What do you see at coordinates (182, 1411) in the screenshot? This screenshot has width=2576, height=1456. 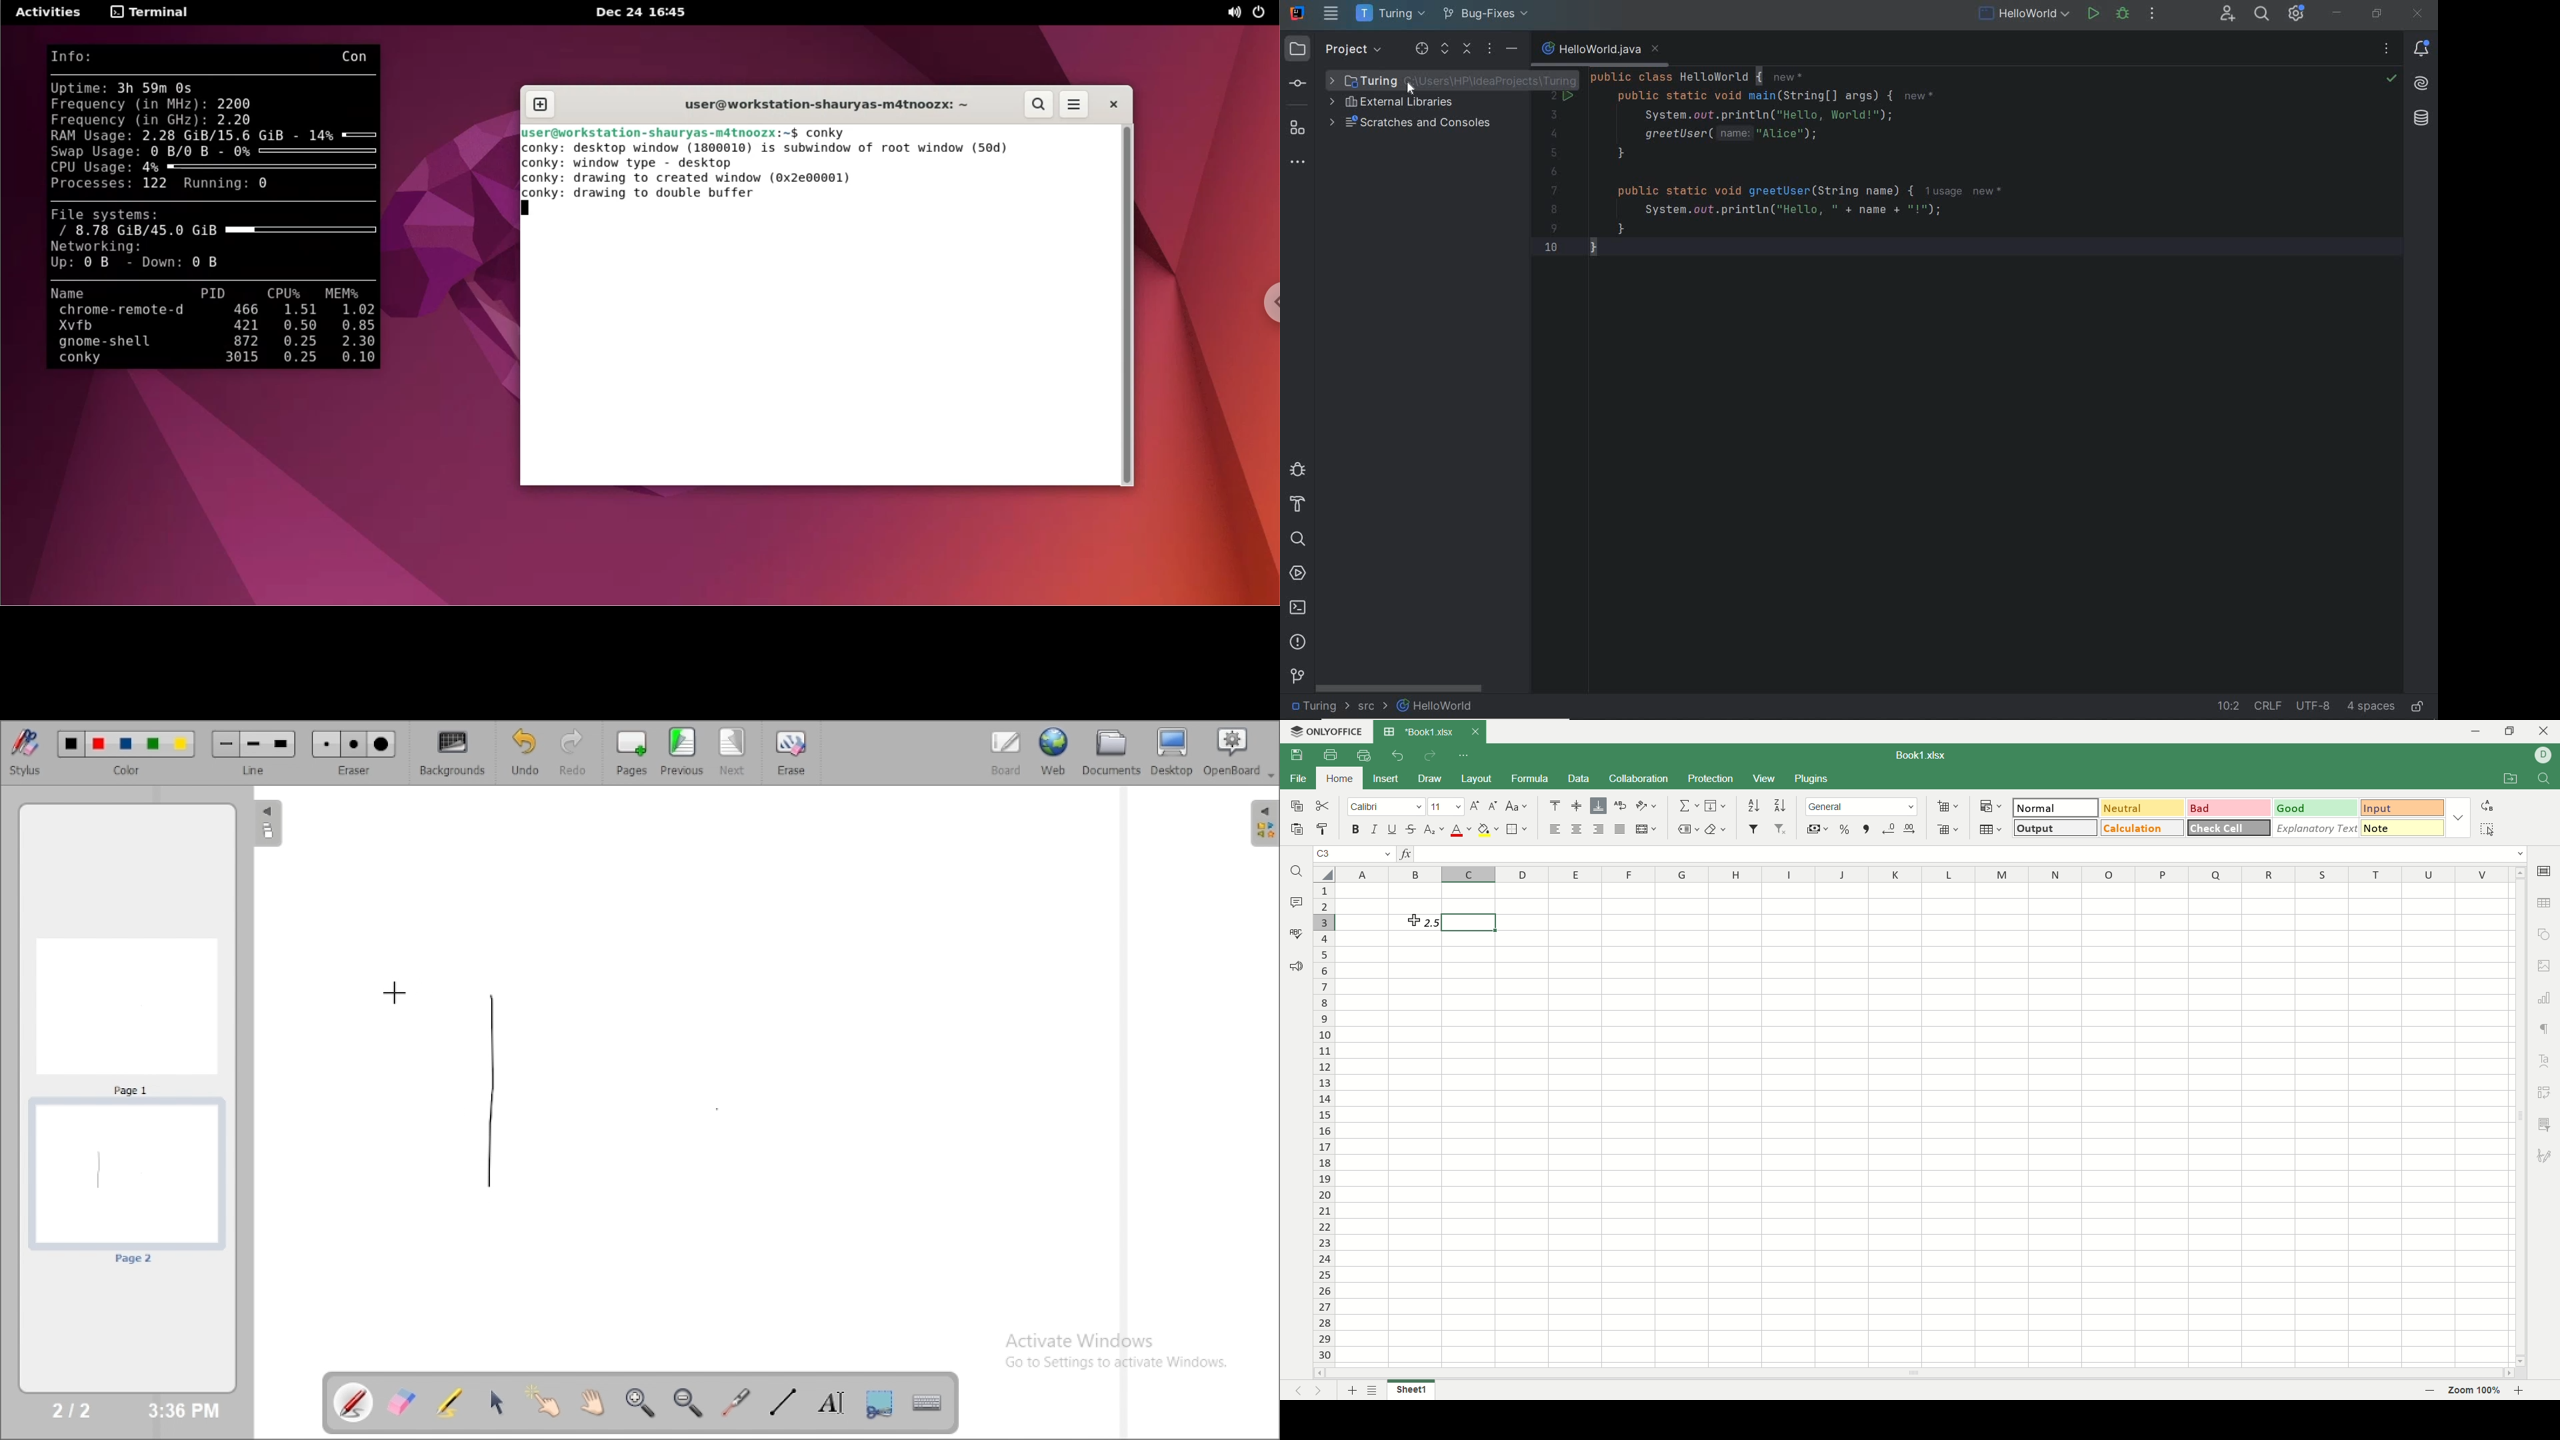 I see `3:36 PM` at bounding box center [182, 1411].